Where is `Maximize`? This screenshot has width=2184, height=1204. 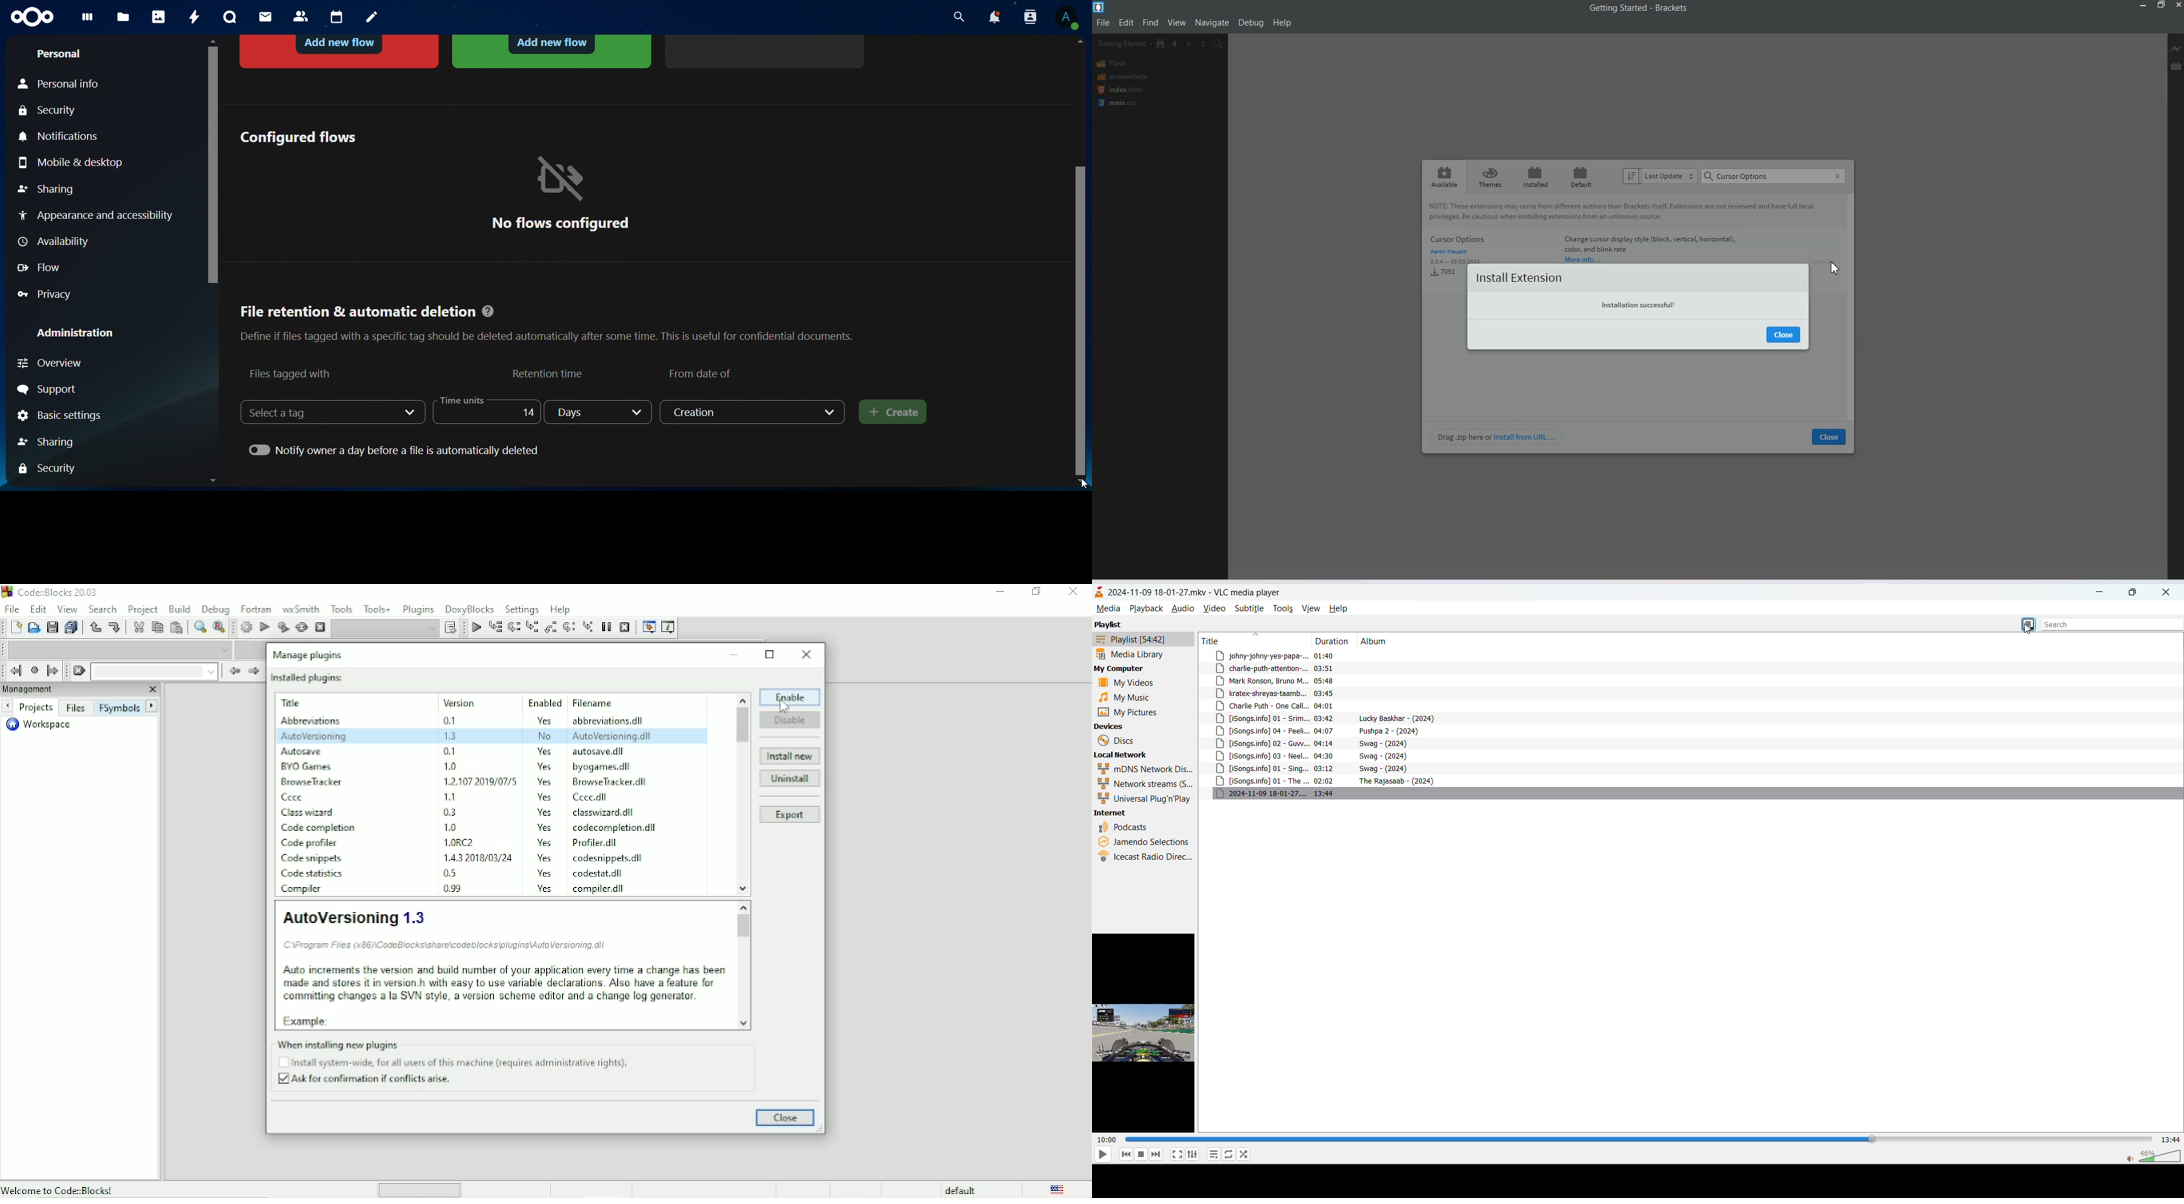 Maximize is located at coordinates (2161, 5).